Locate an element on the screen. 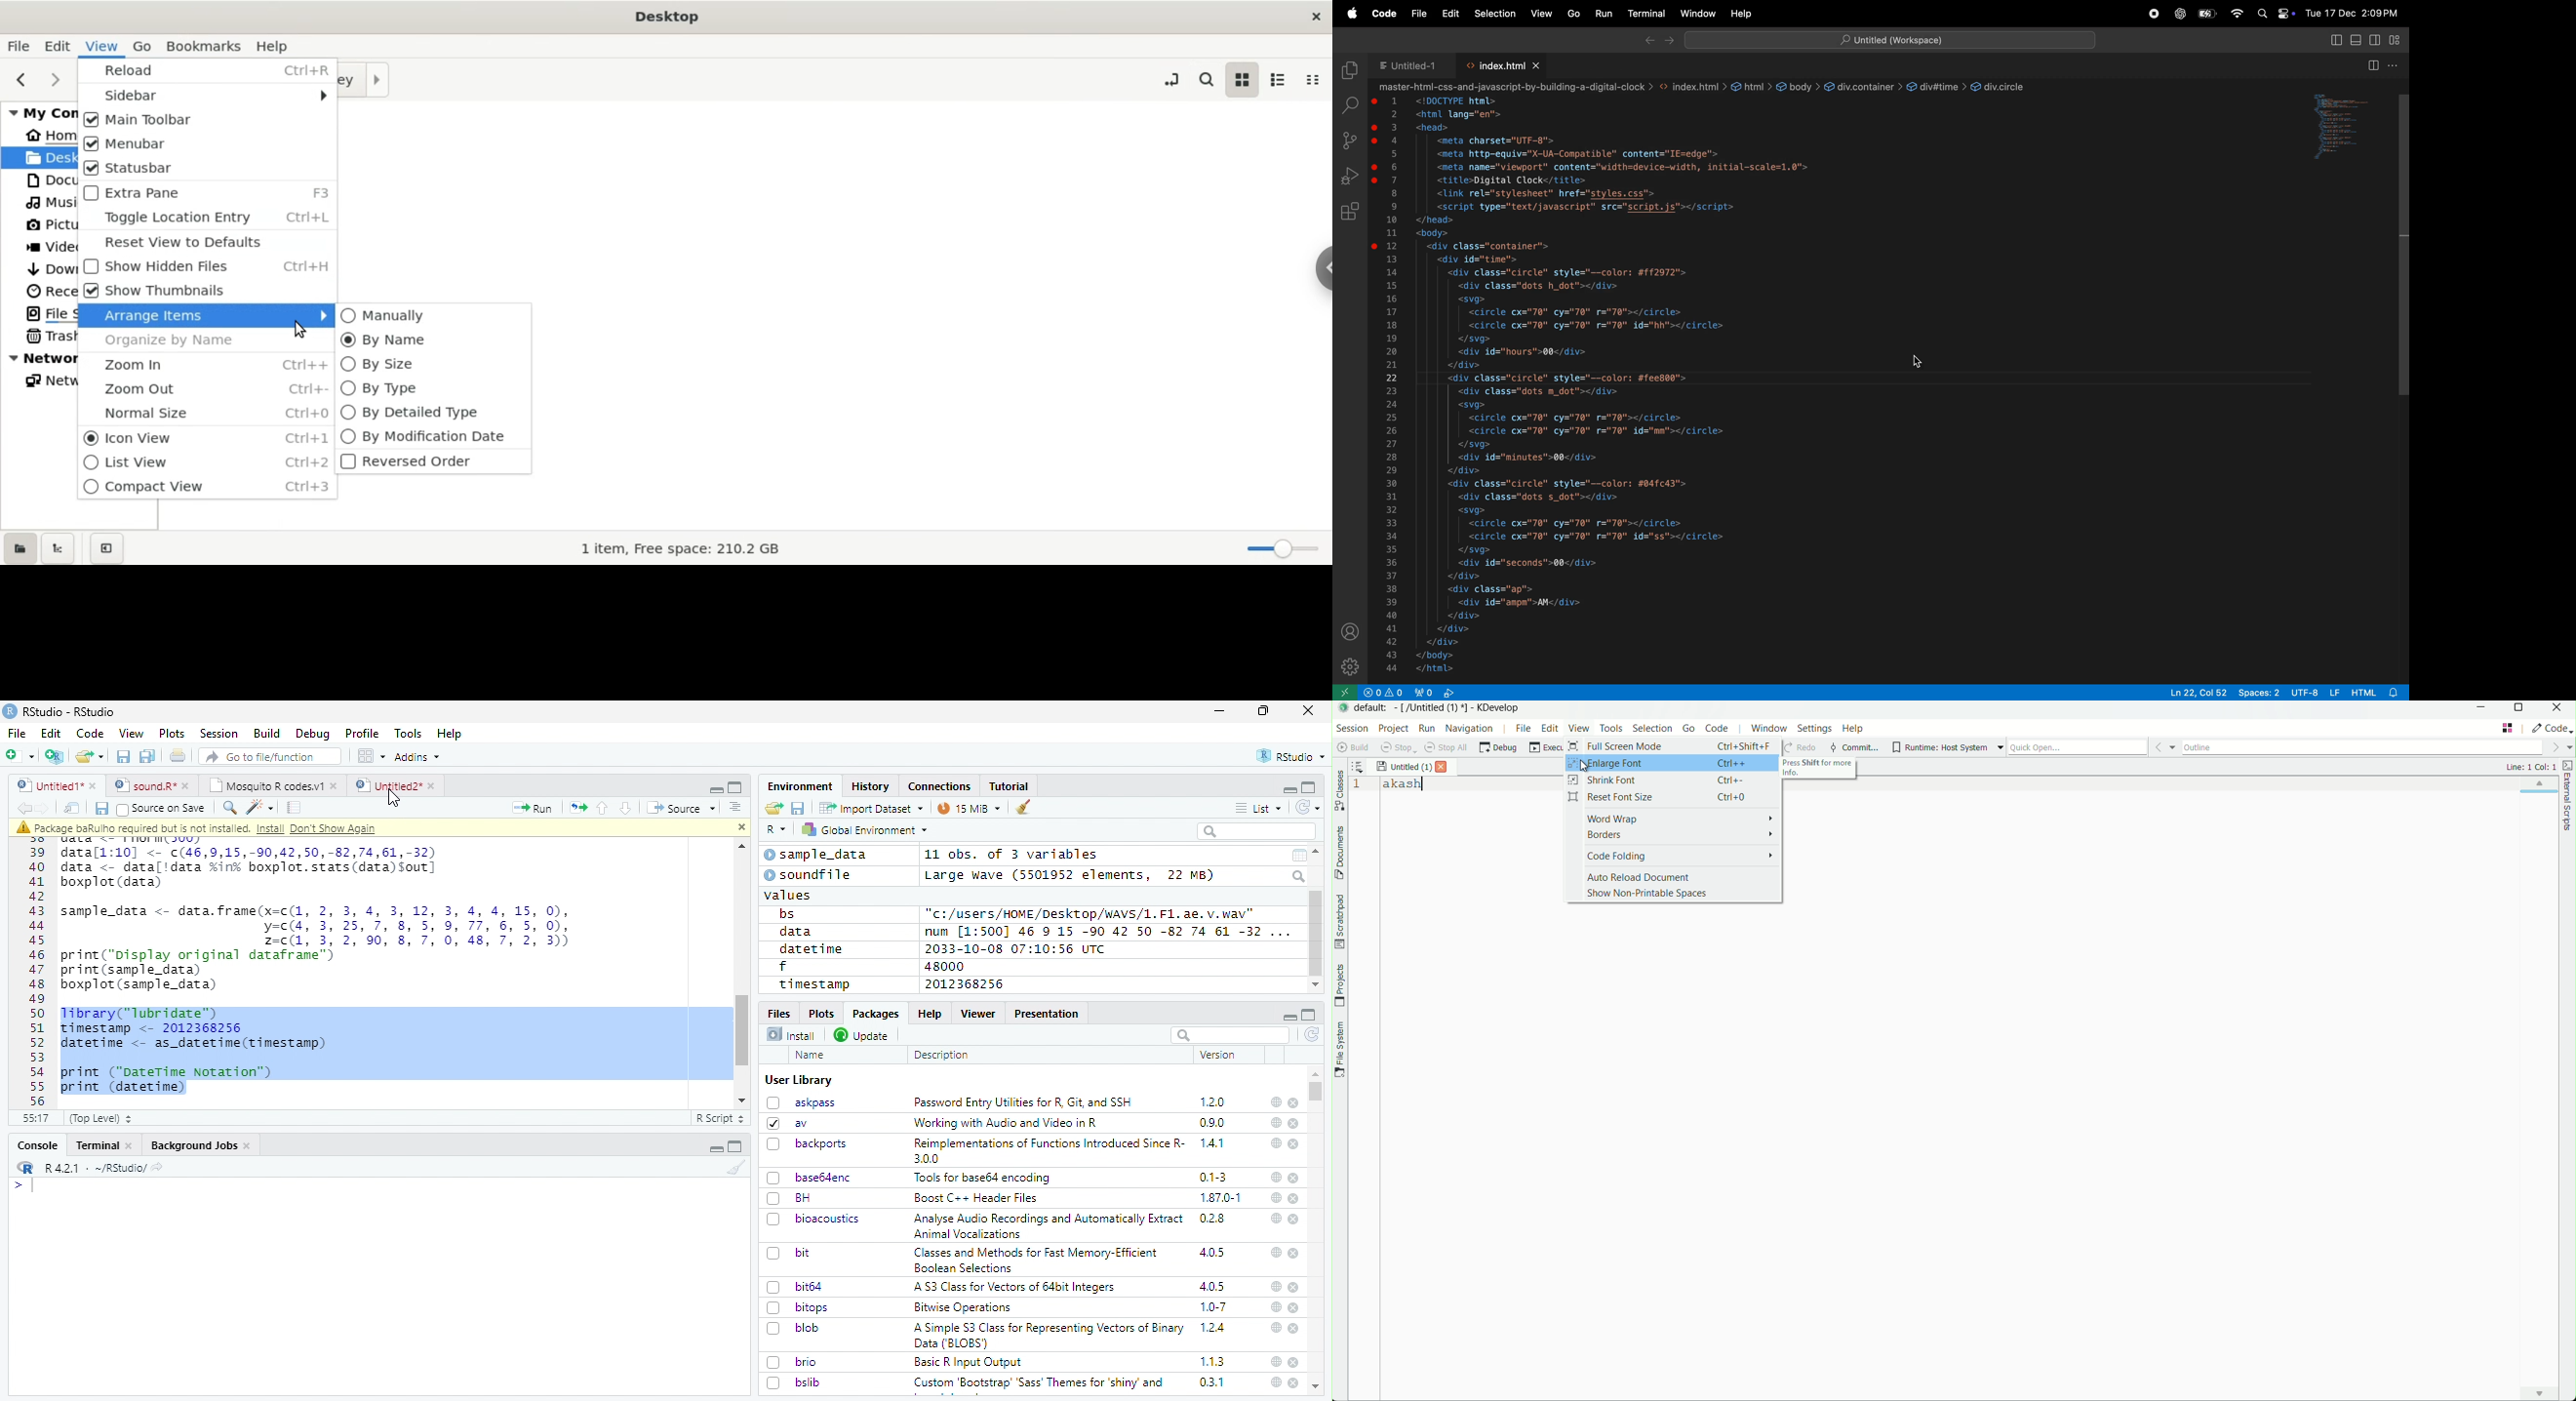 The width and height of the screenshot is (2576, 1428). main toolbar is located at coordinates (206, 121).